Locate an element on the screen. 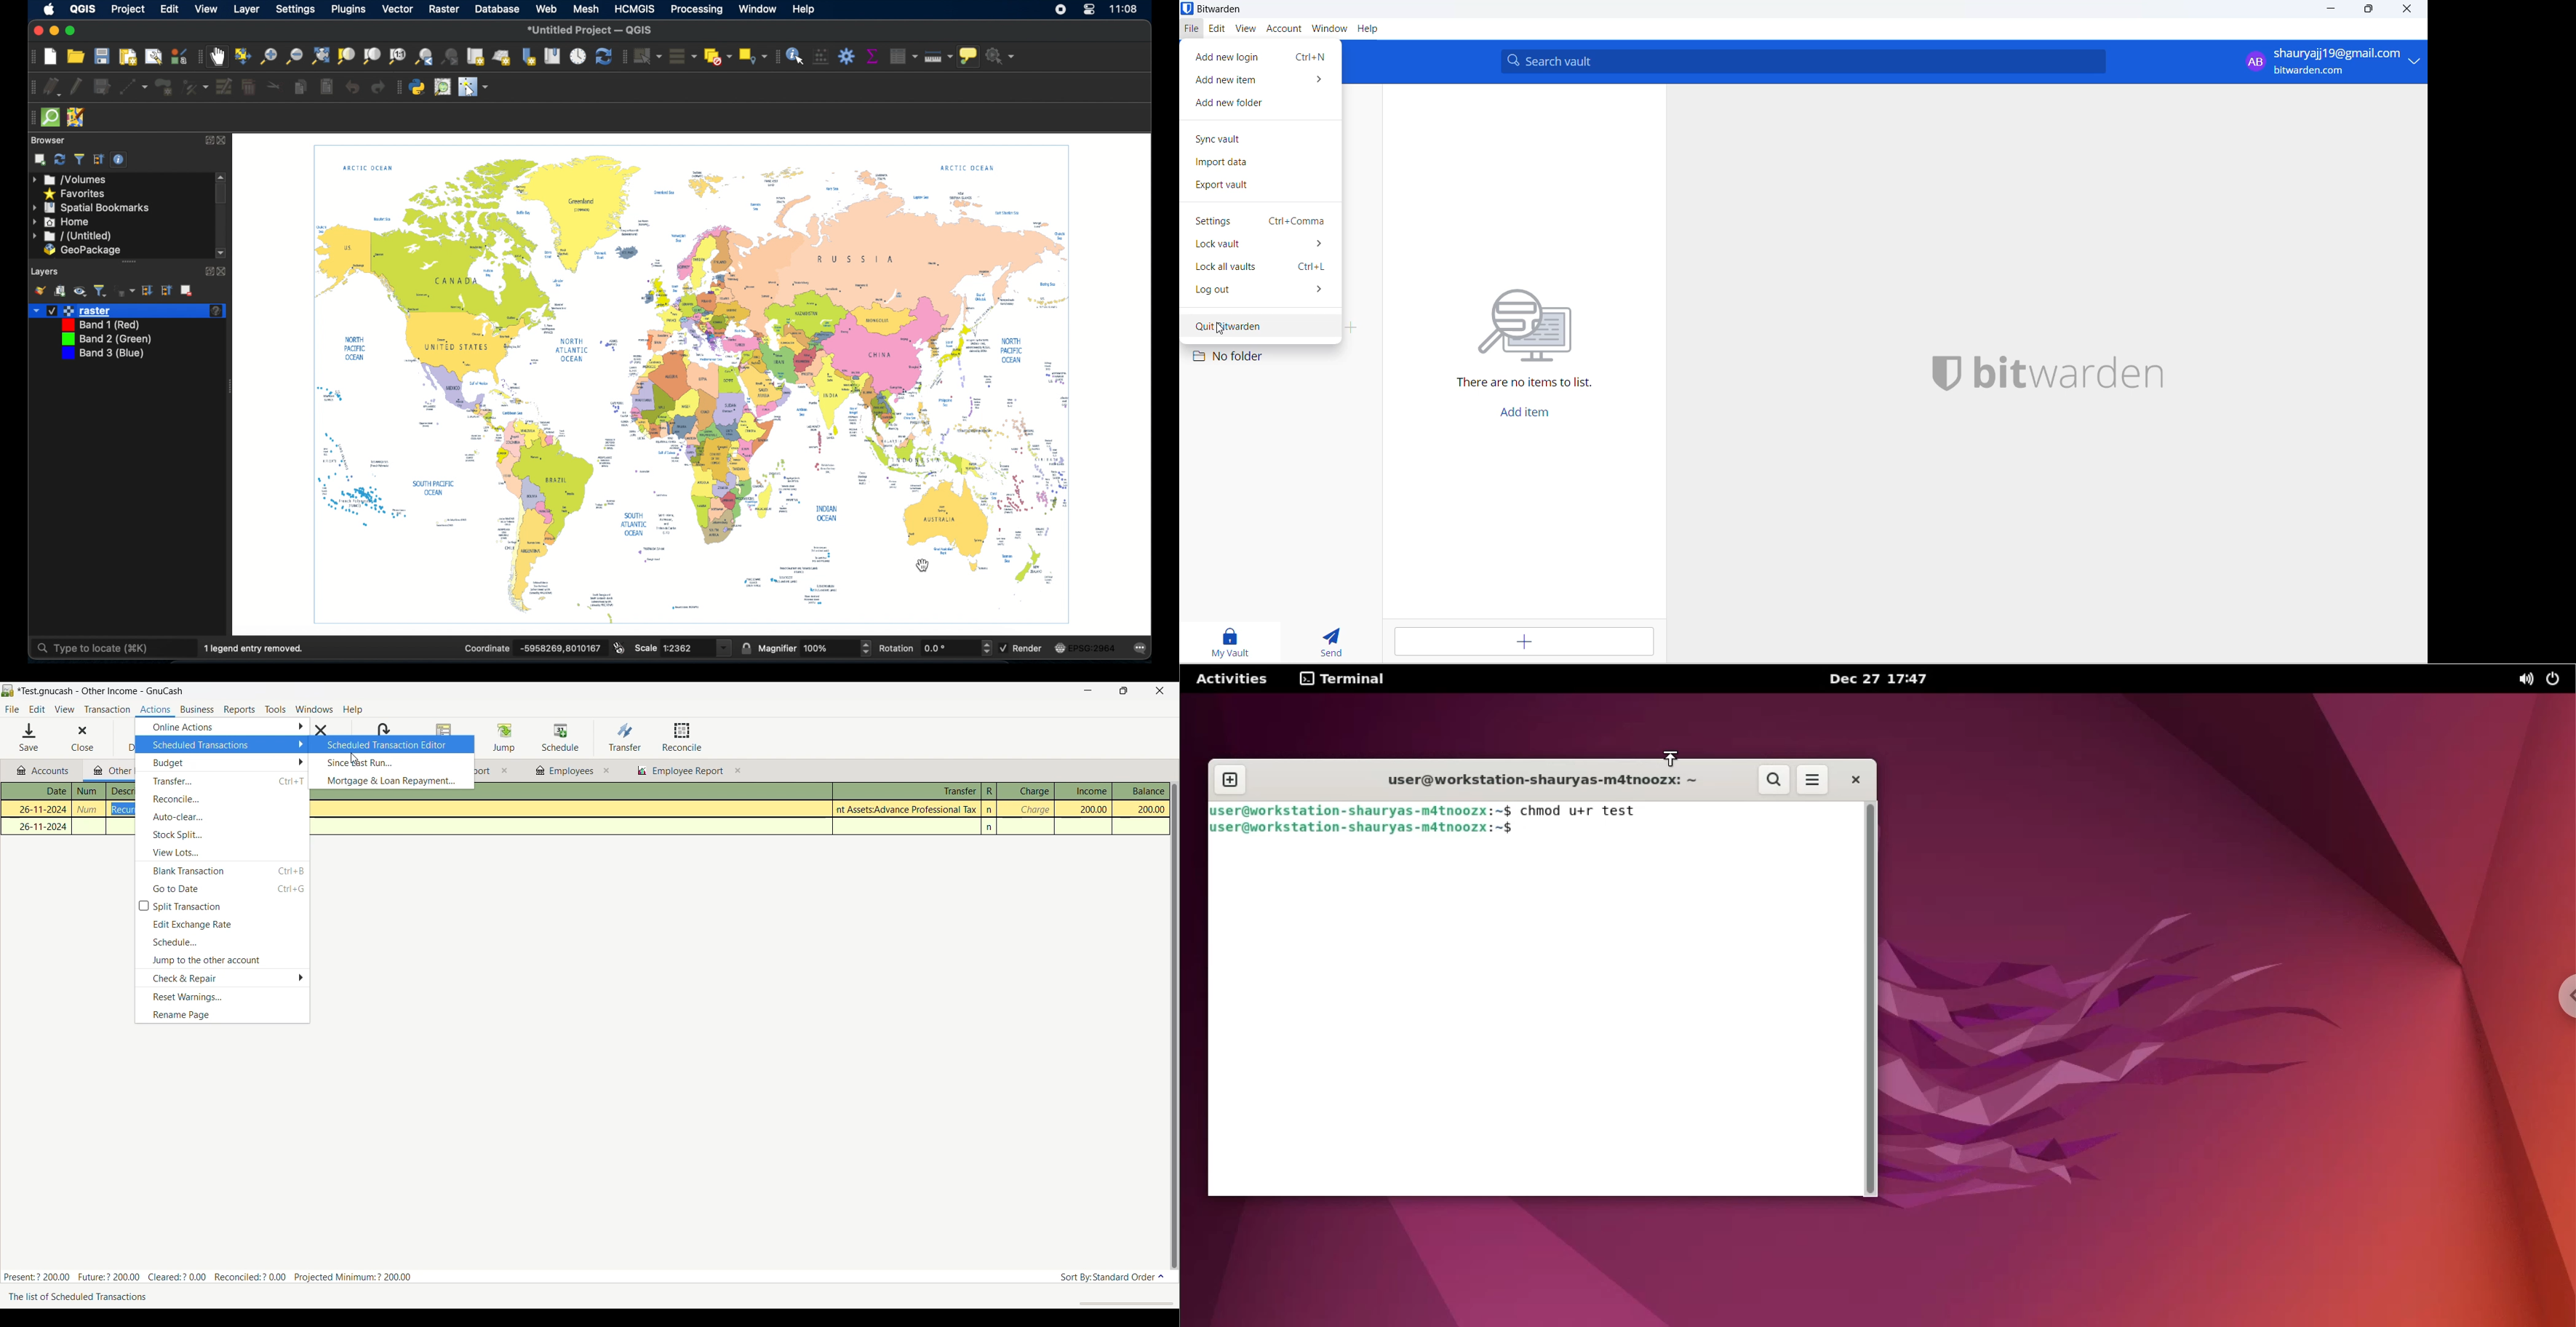  Band 3 is located at coordinates (103, 355).